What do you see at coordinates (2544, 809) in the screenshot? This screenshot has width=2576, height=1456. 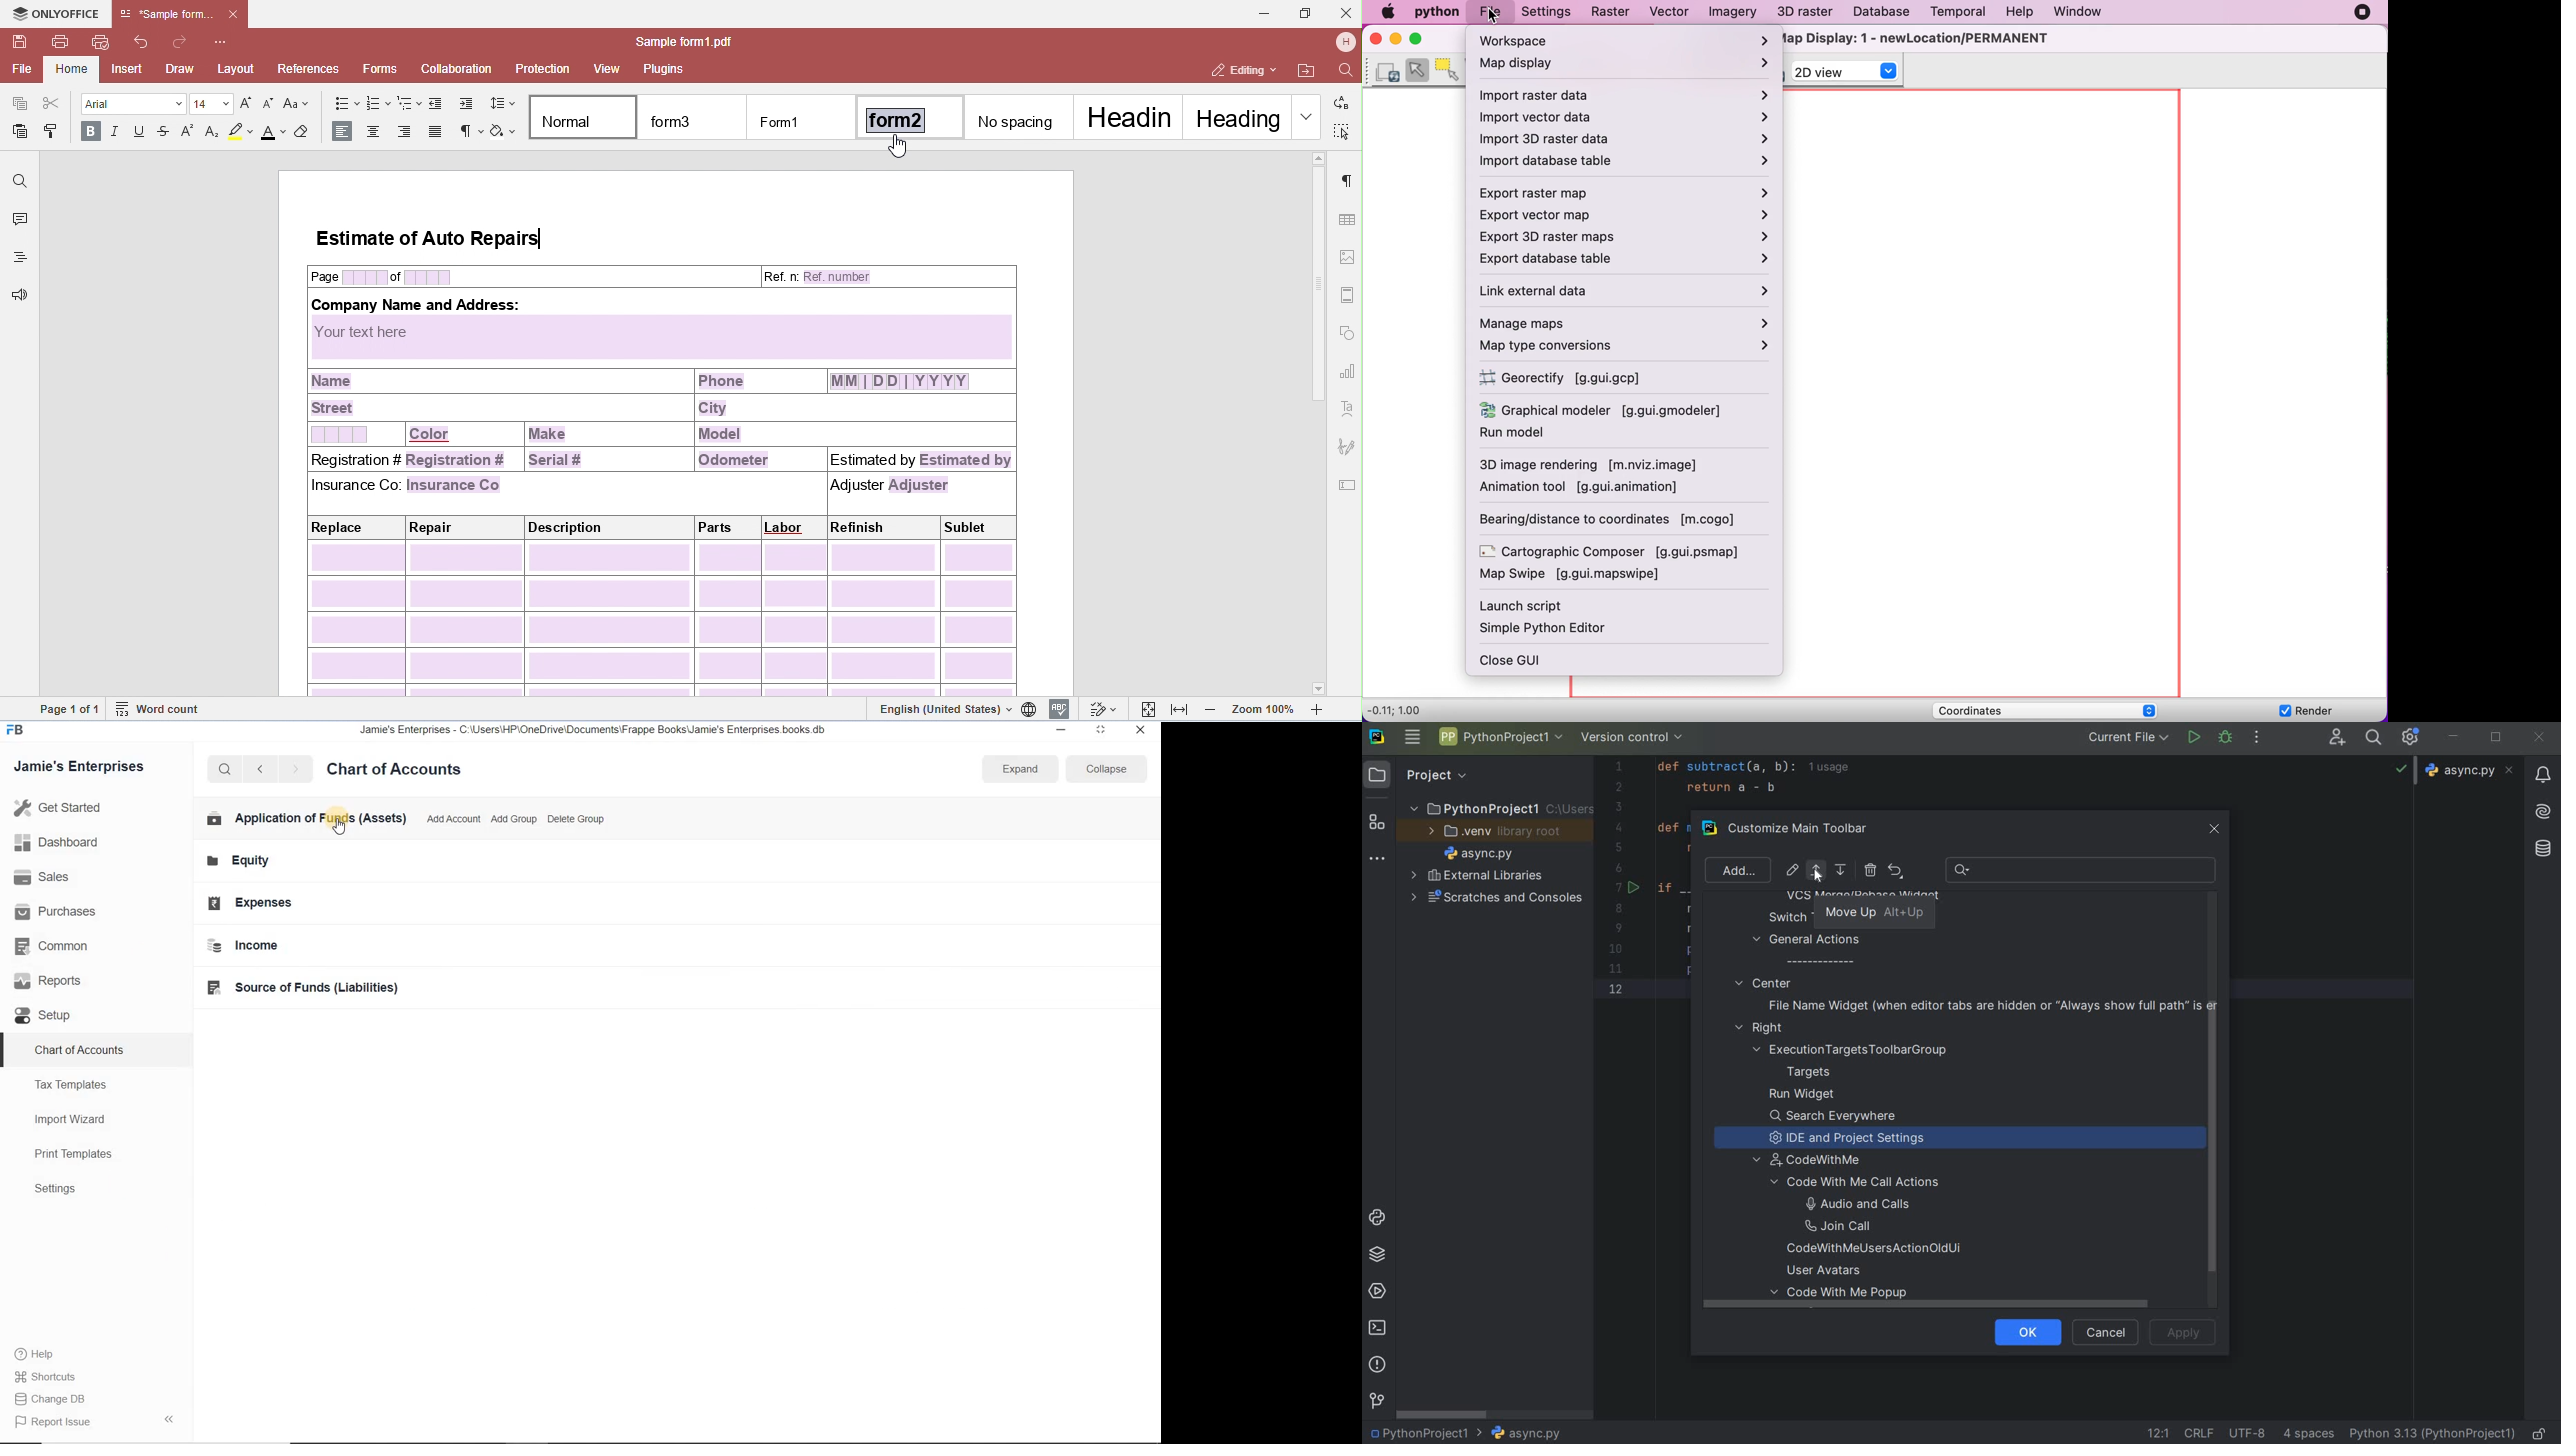 I see `` at bounding box center [2544, 809].